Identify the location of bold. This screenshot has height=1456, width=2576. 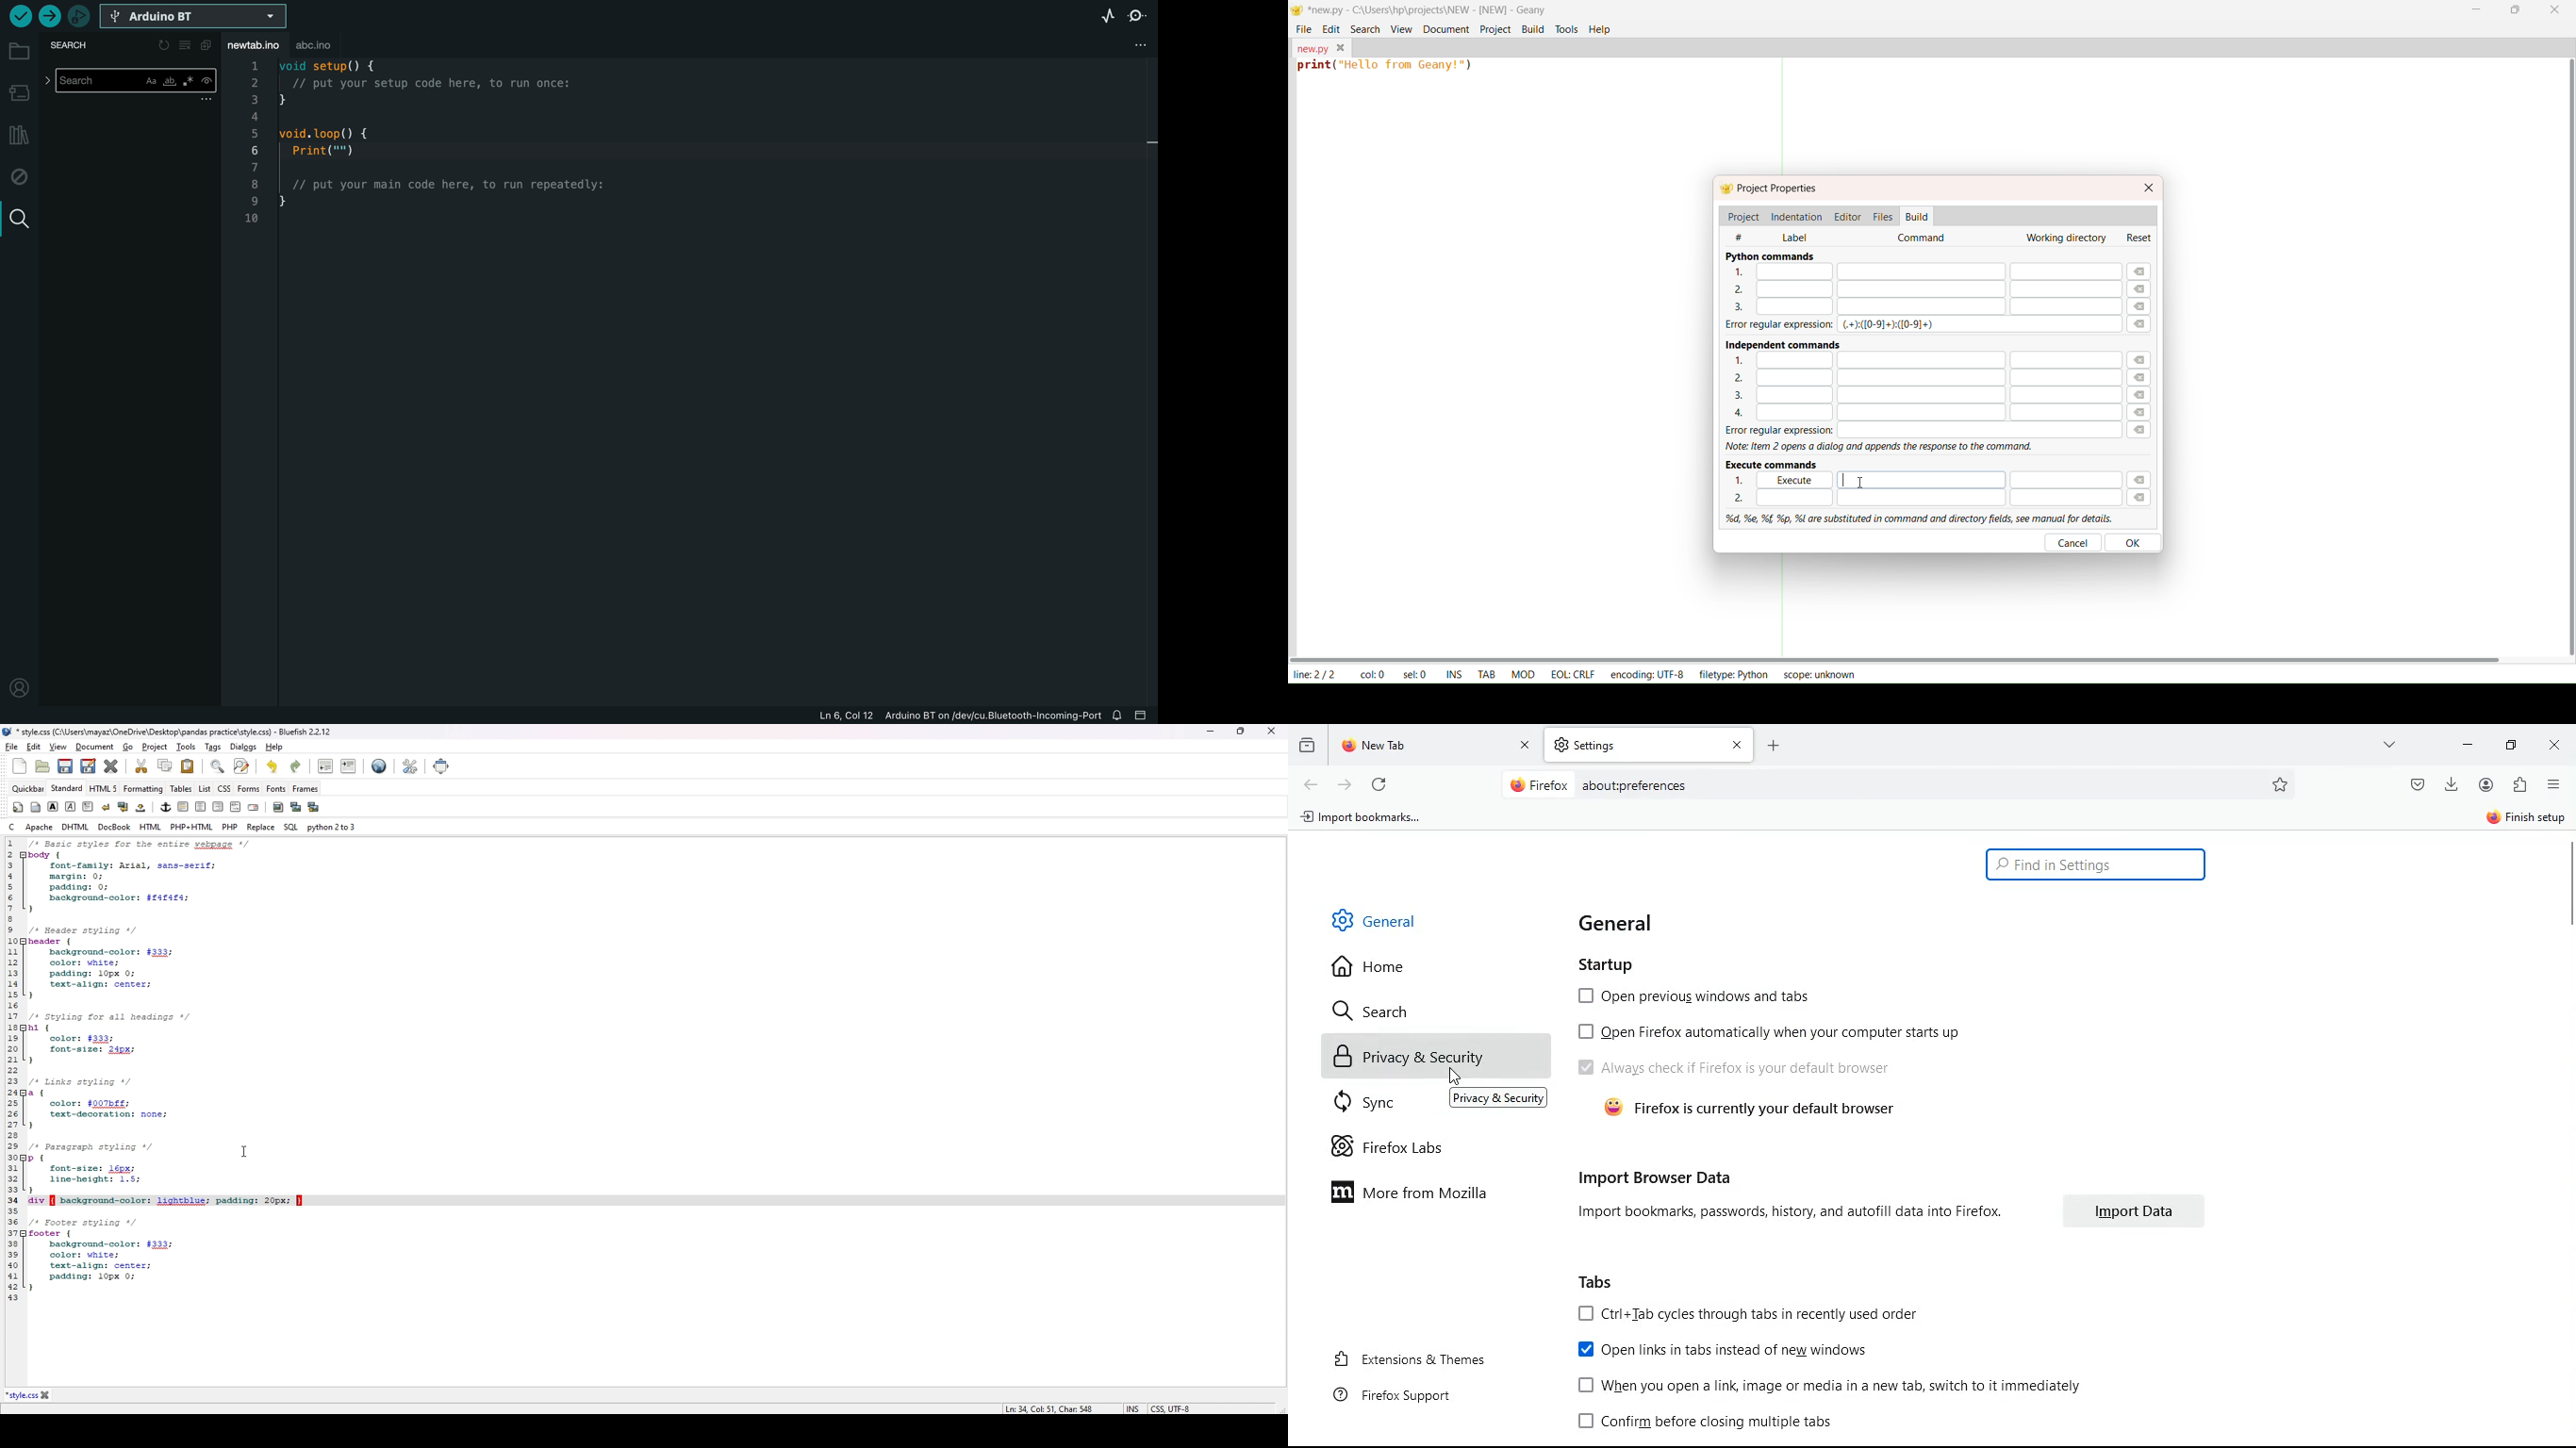
(54, 806).